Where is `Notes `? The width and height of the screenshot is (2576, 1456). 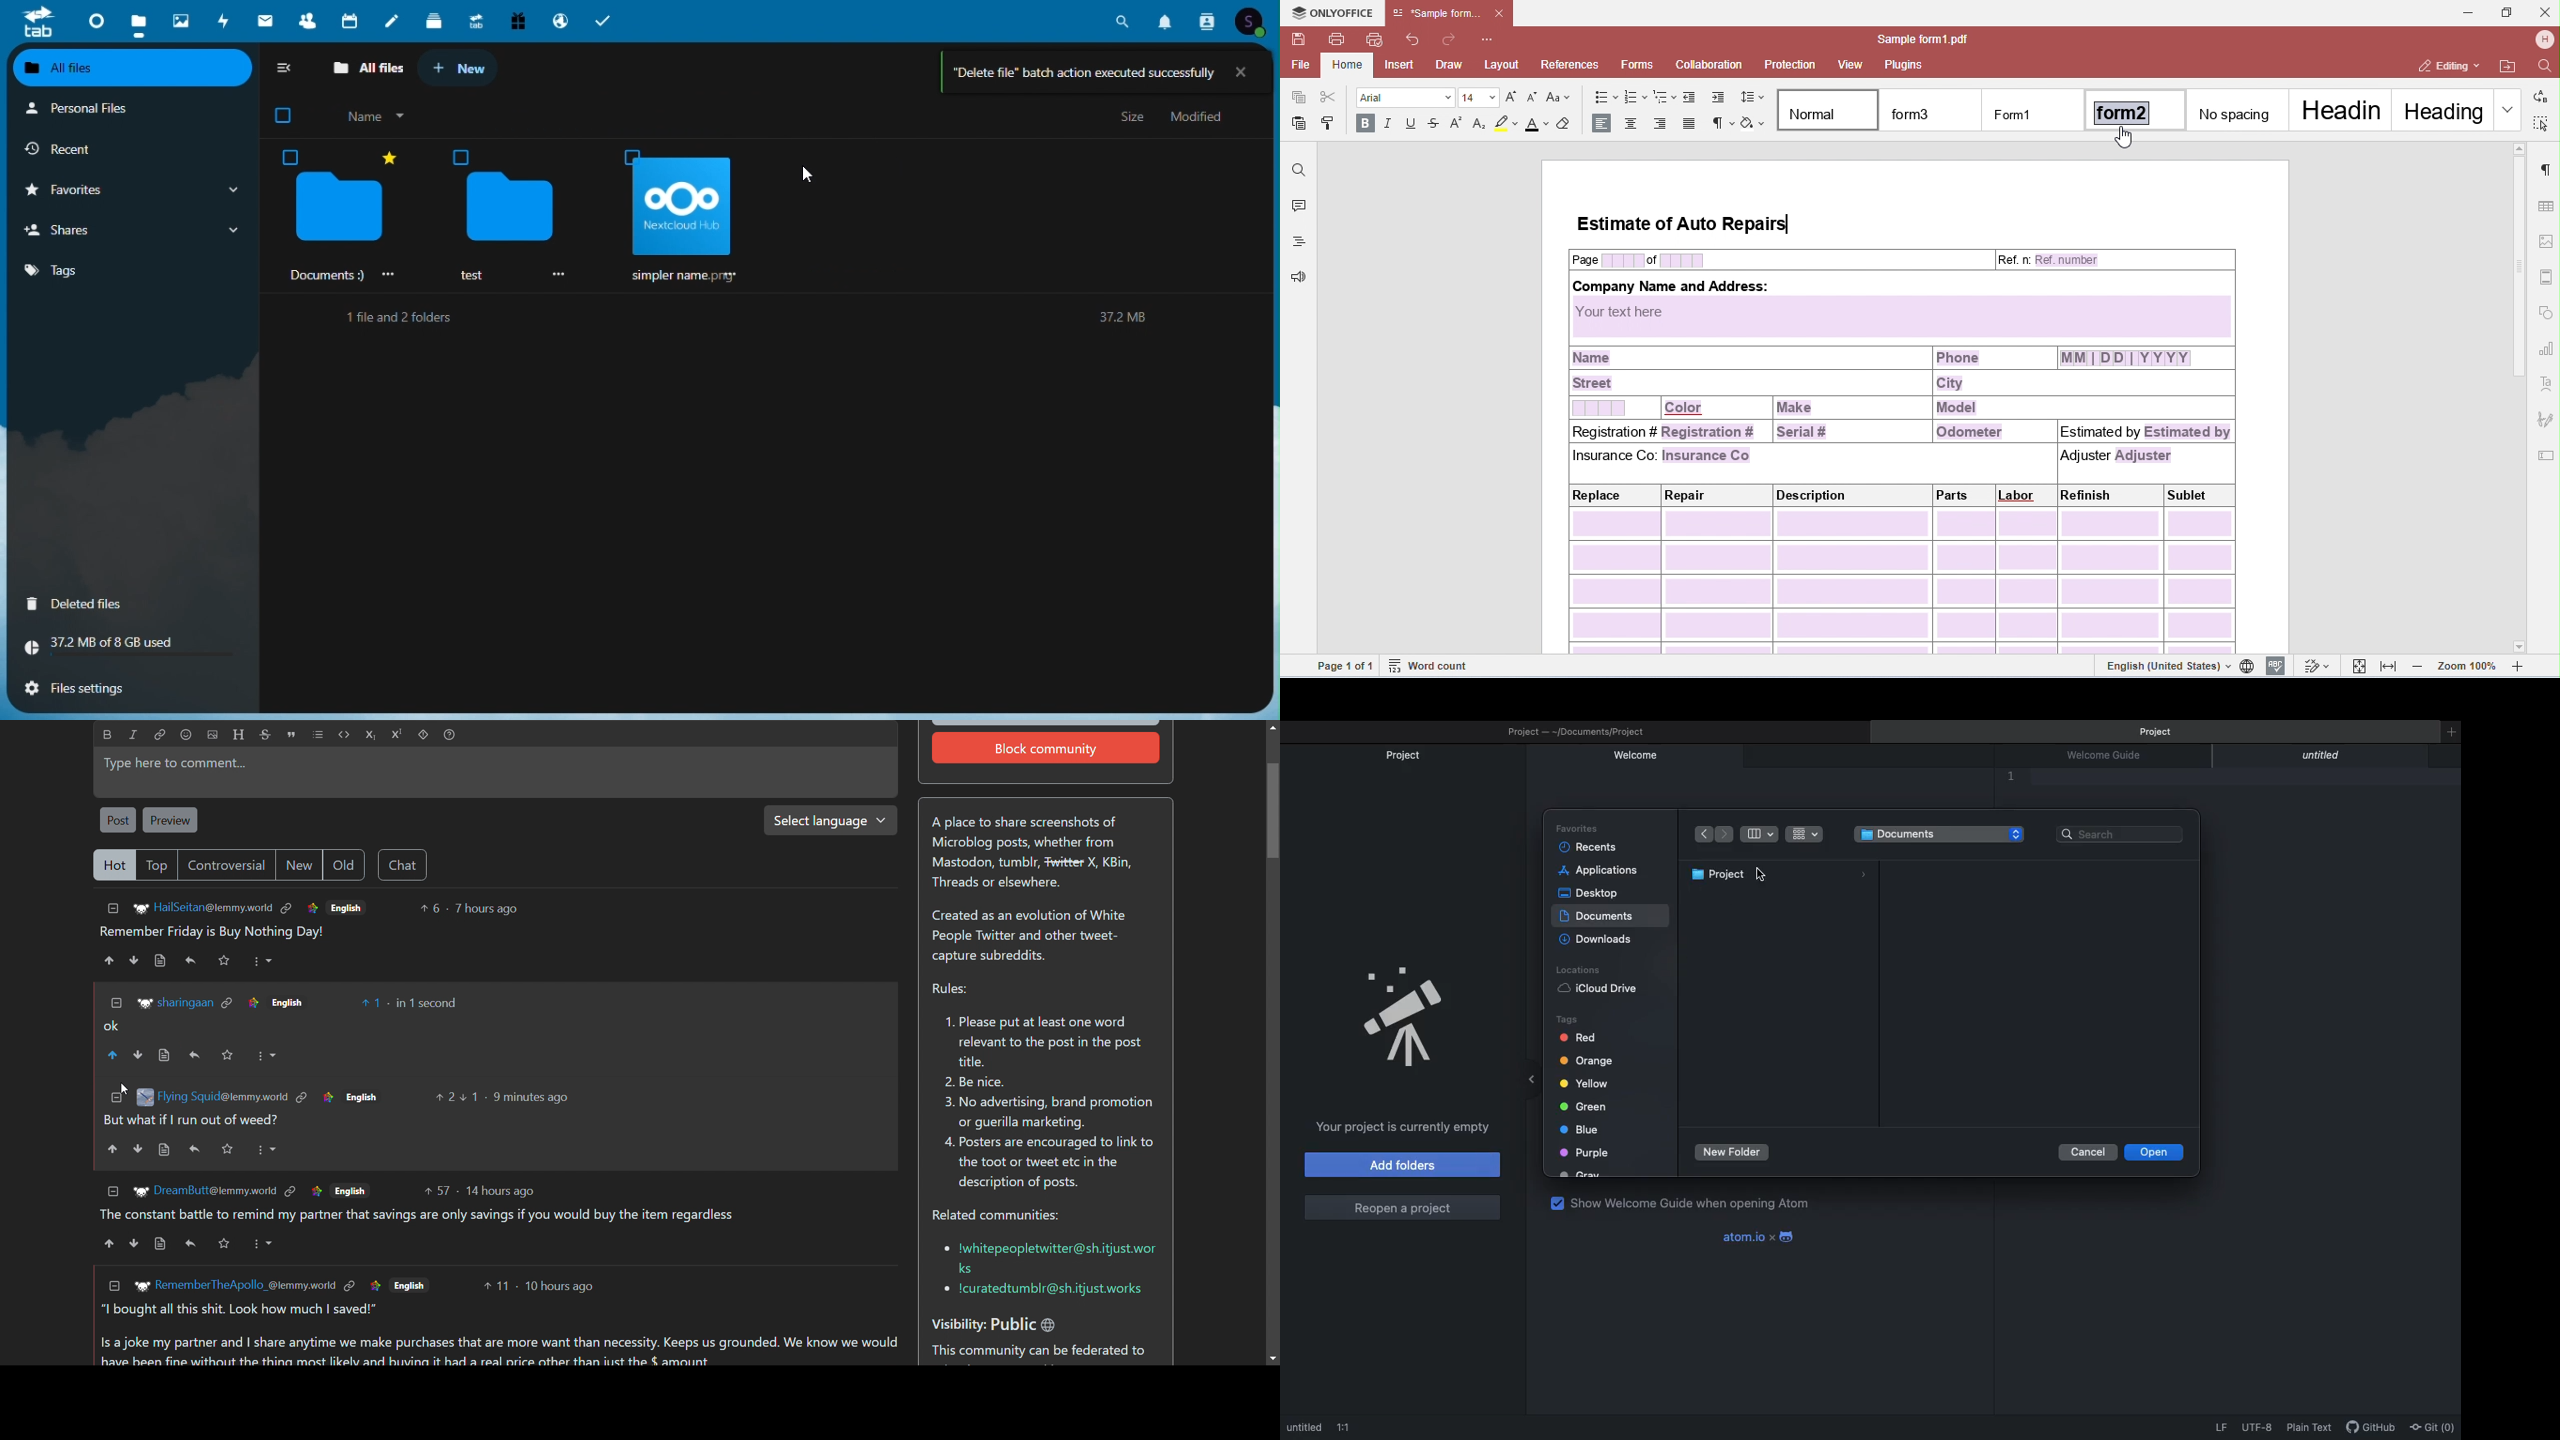 Notes  is located at coordinates (395, 22).